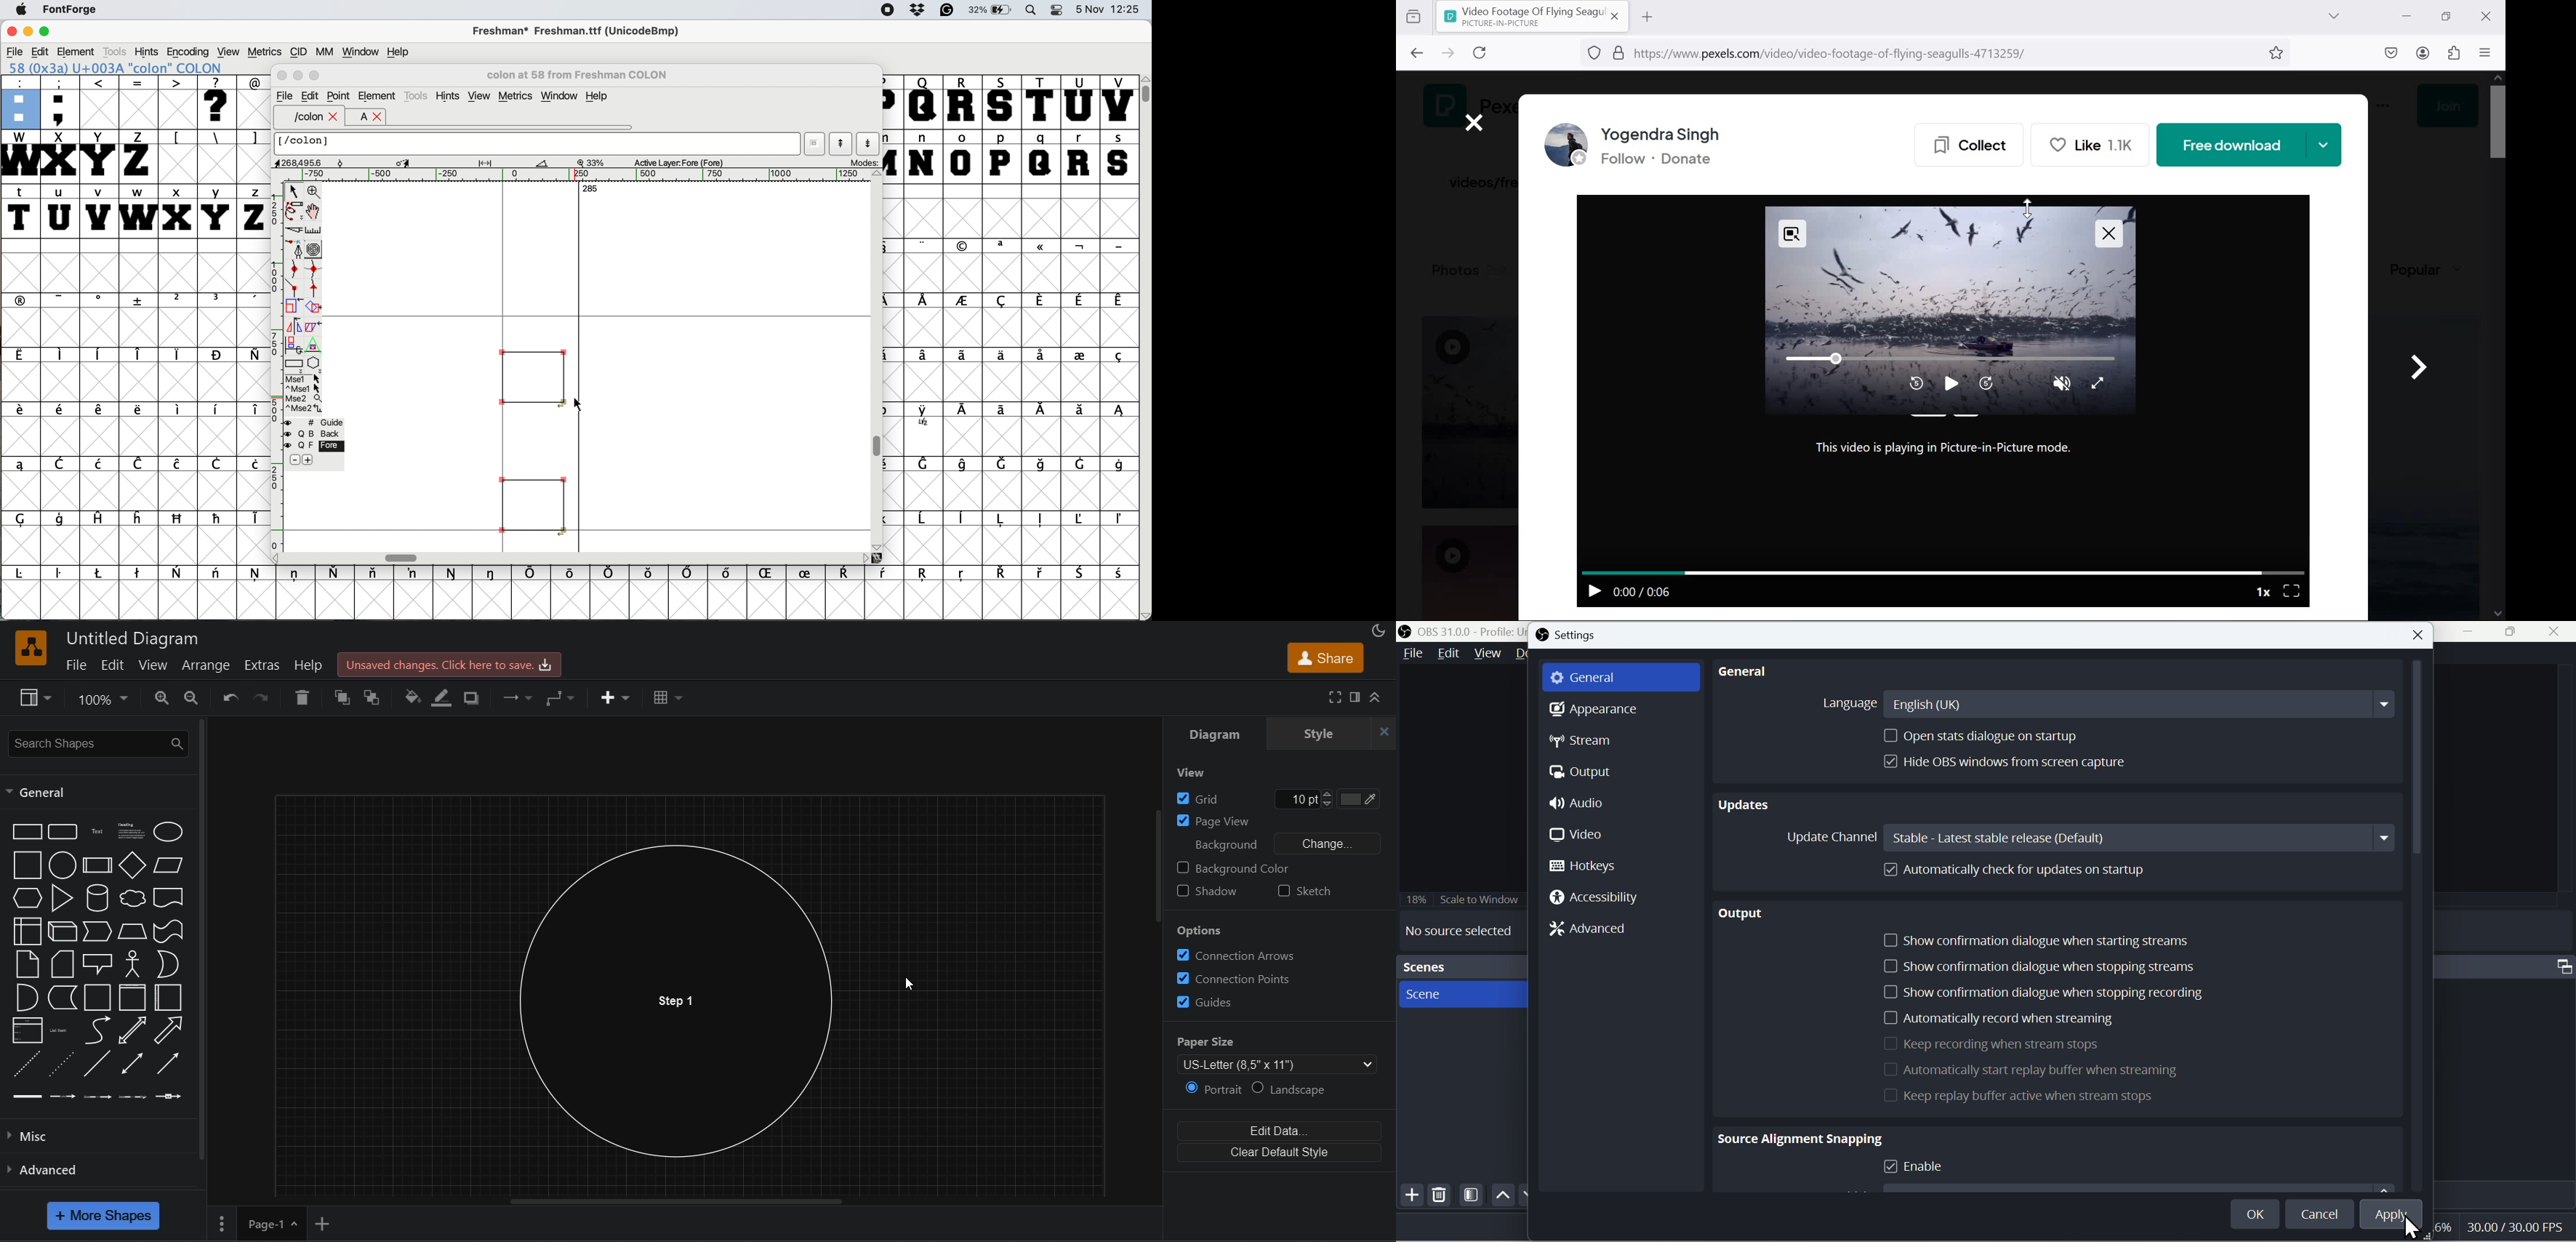 The width and height of the screenshot is (2576, 1260). I want to click on go next, so click(2418, 363).